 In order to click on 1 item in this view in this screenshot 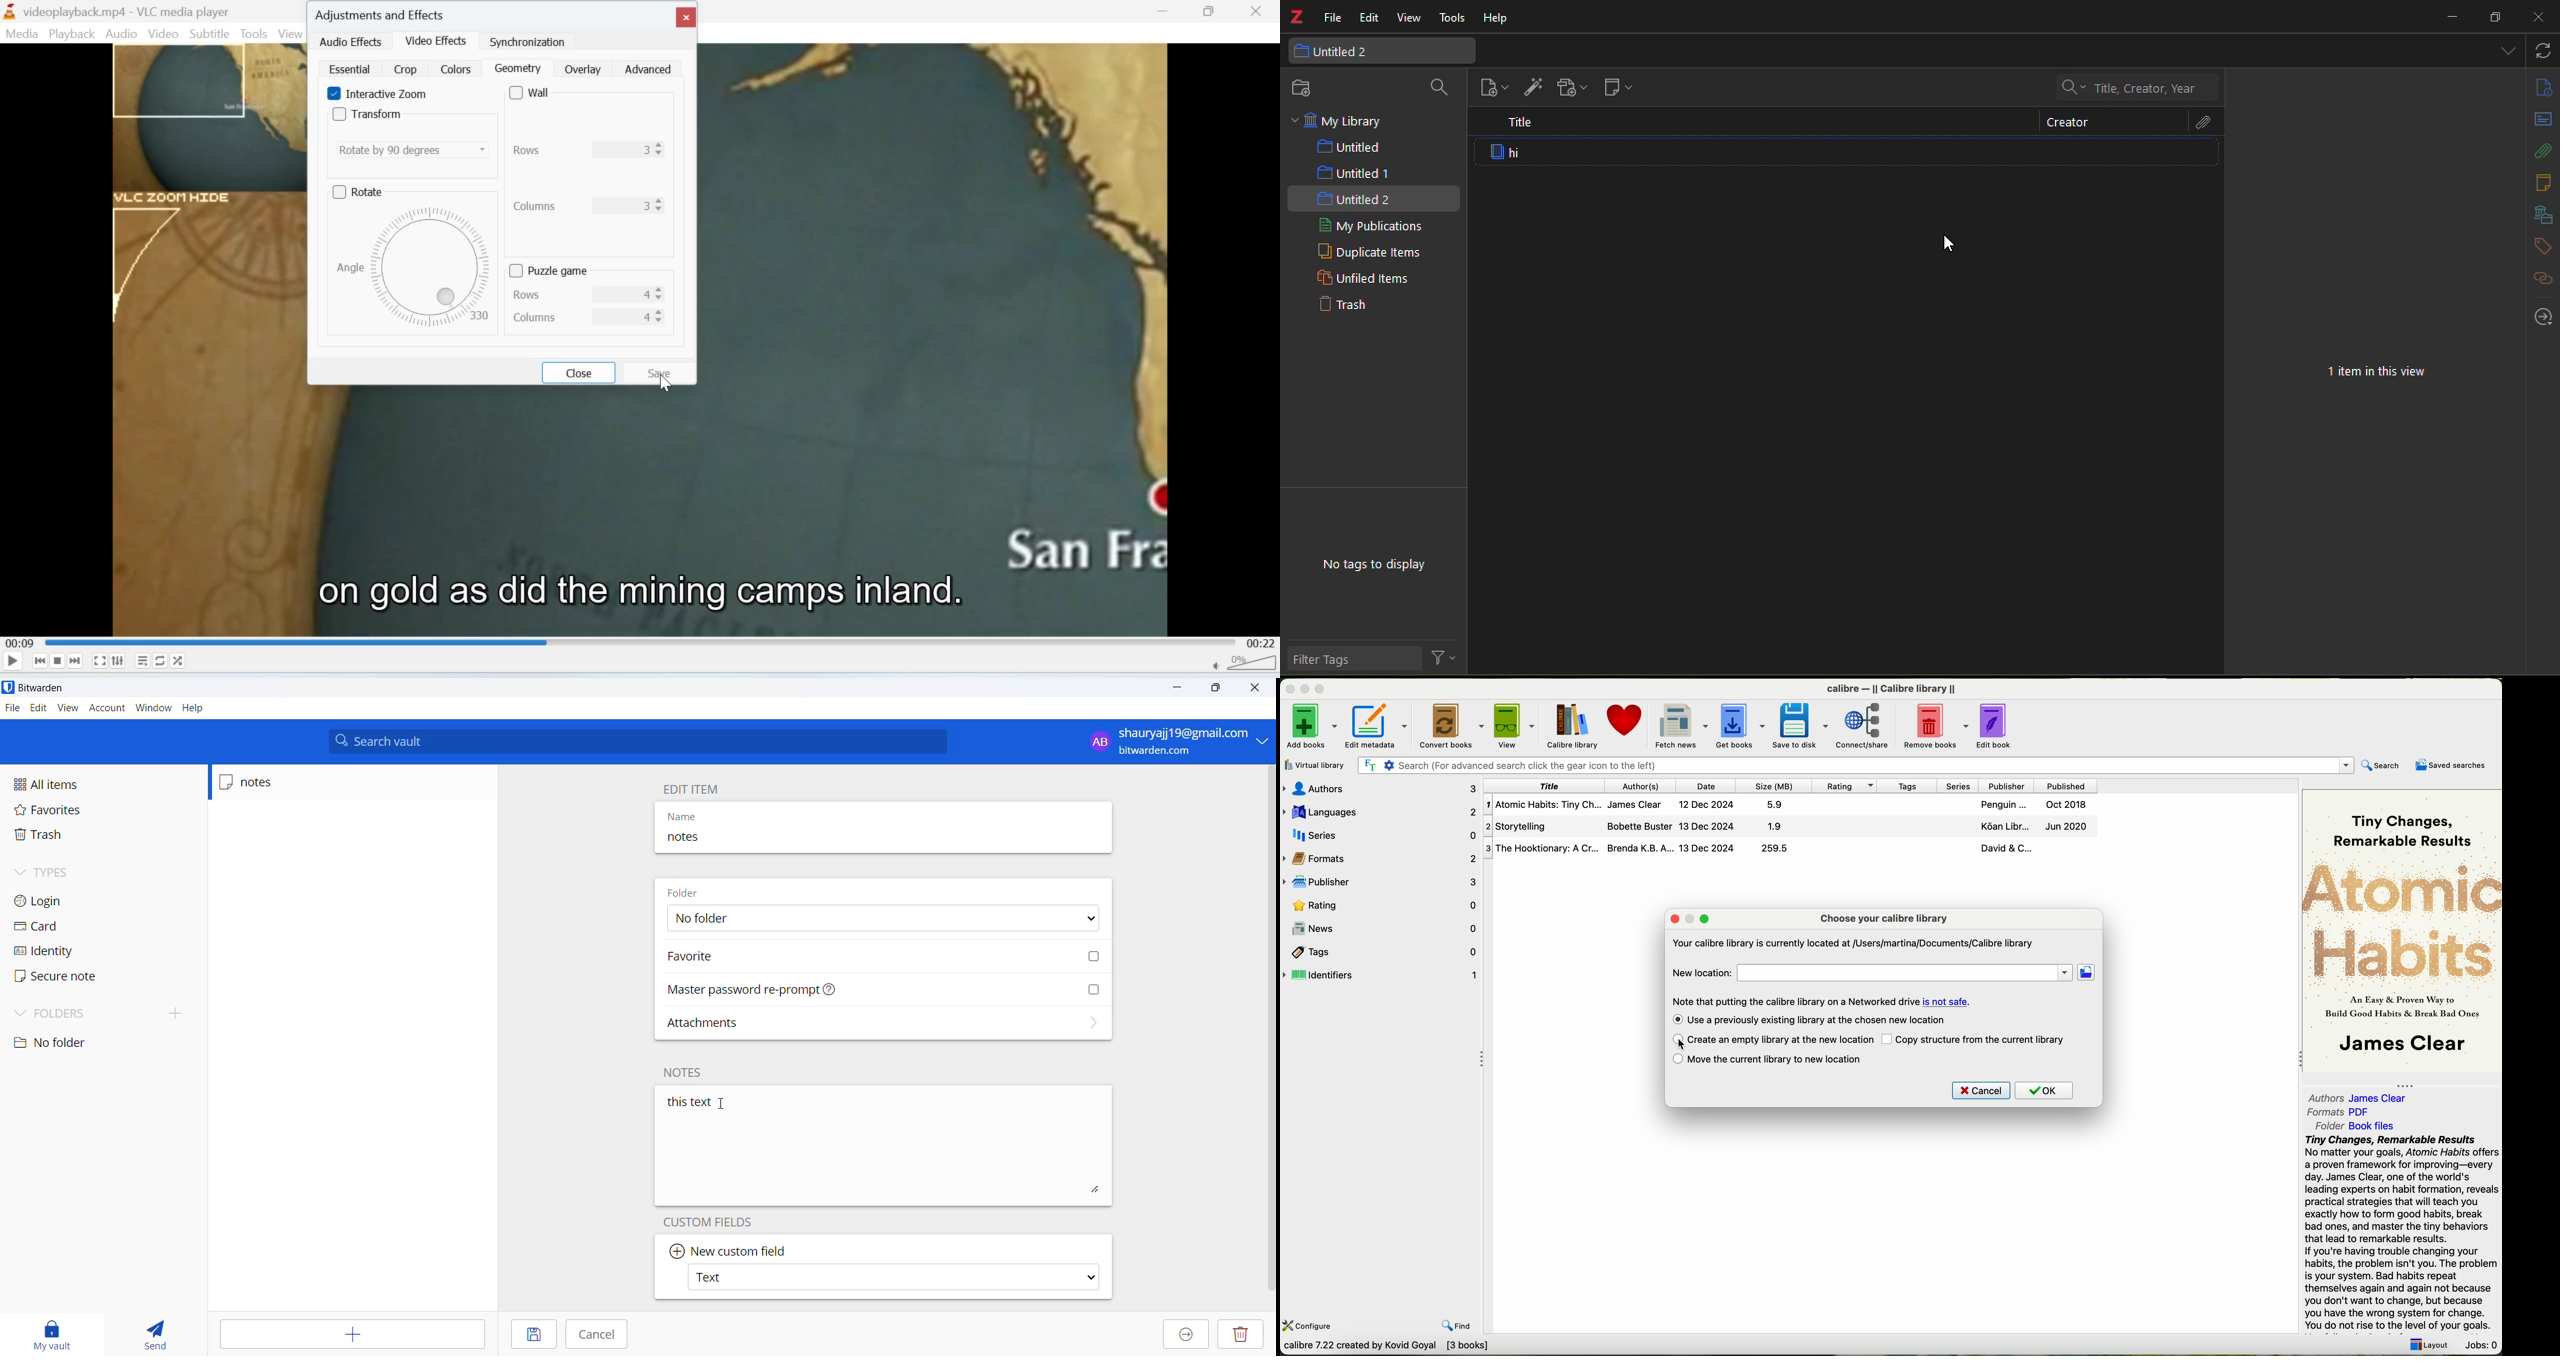, I will do `click(2376, 373)`.